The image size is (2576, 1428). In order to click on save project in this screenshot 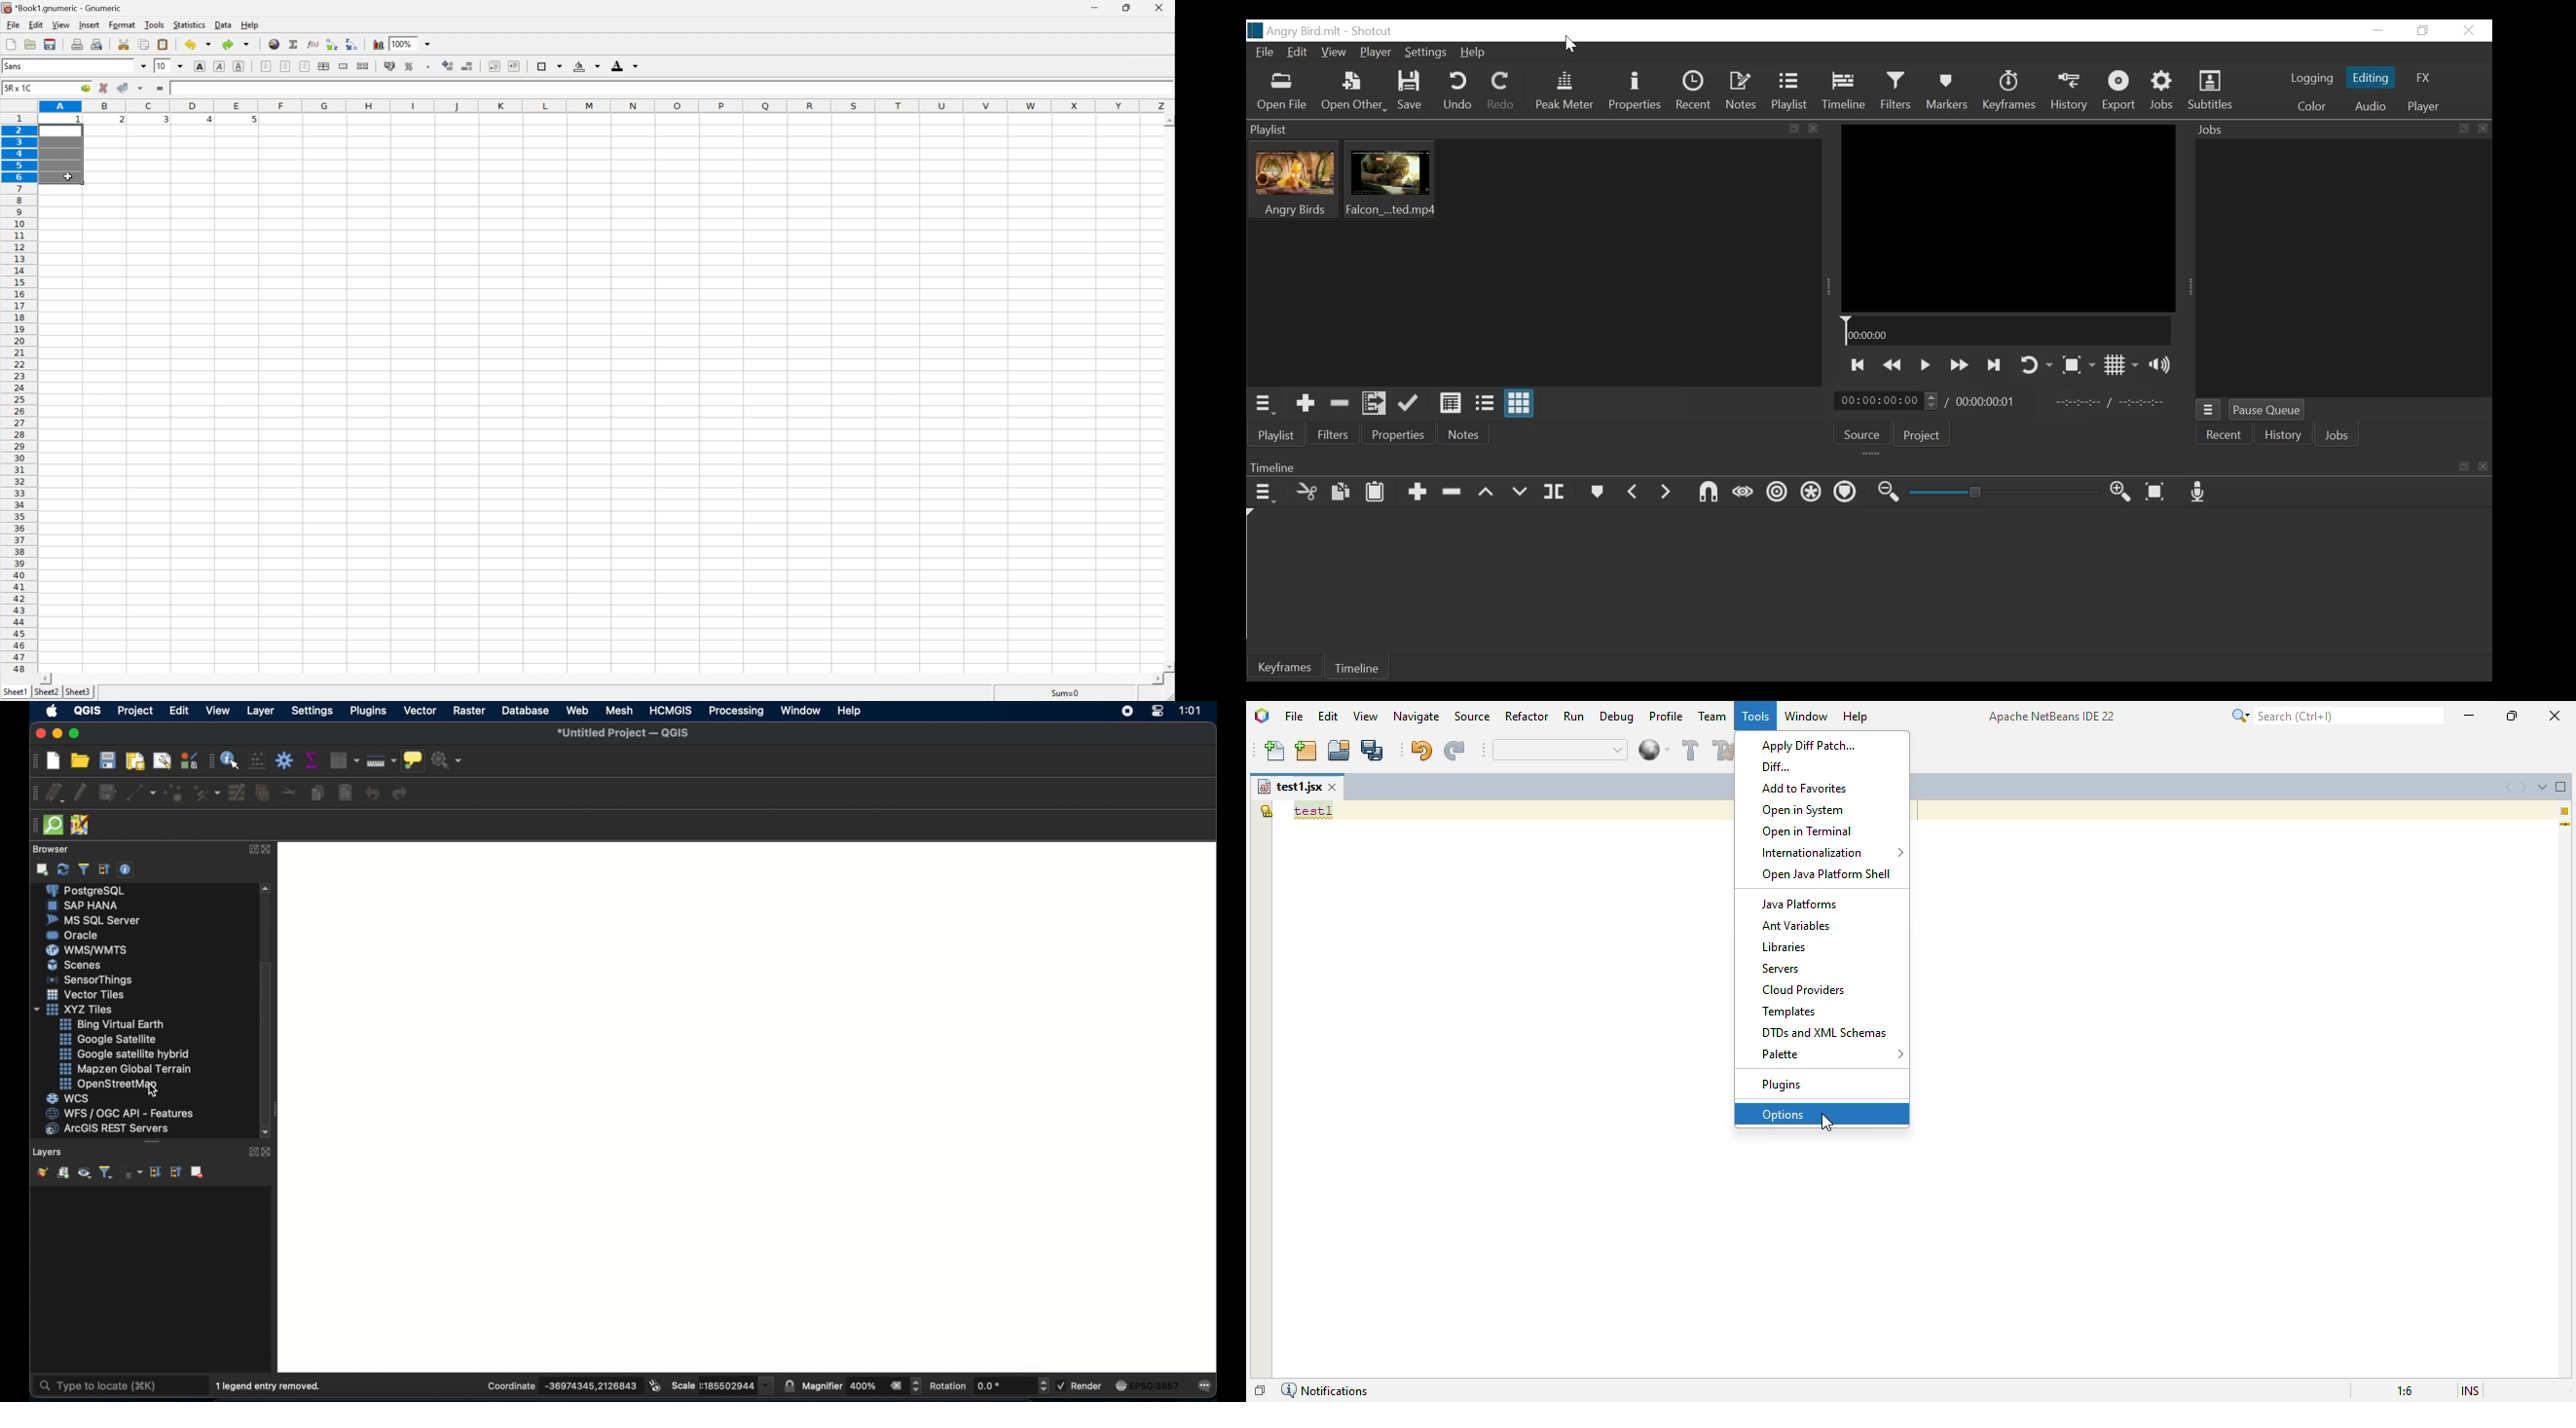, I will do `click(108, 762)`.